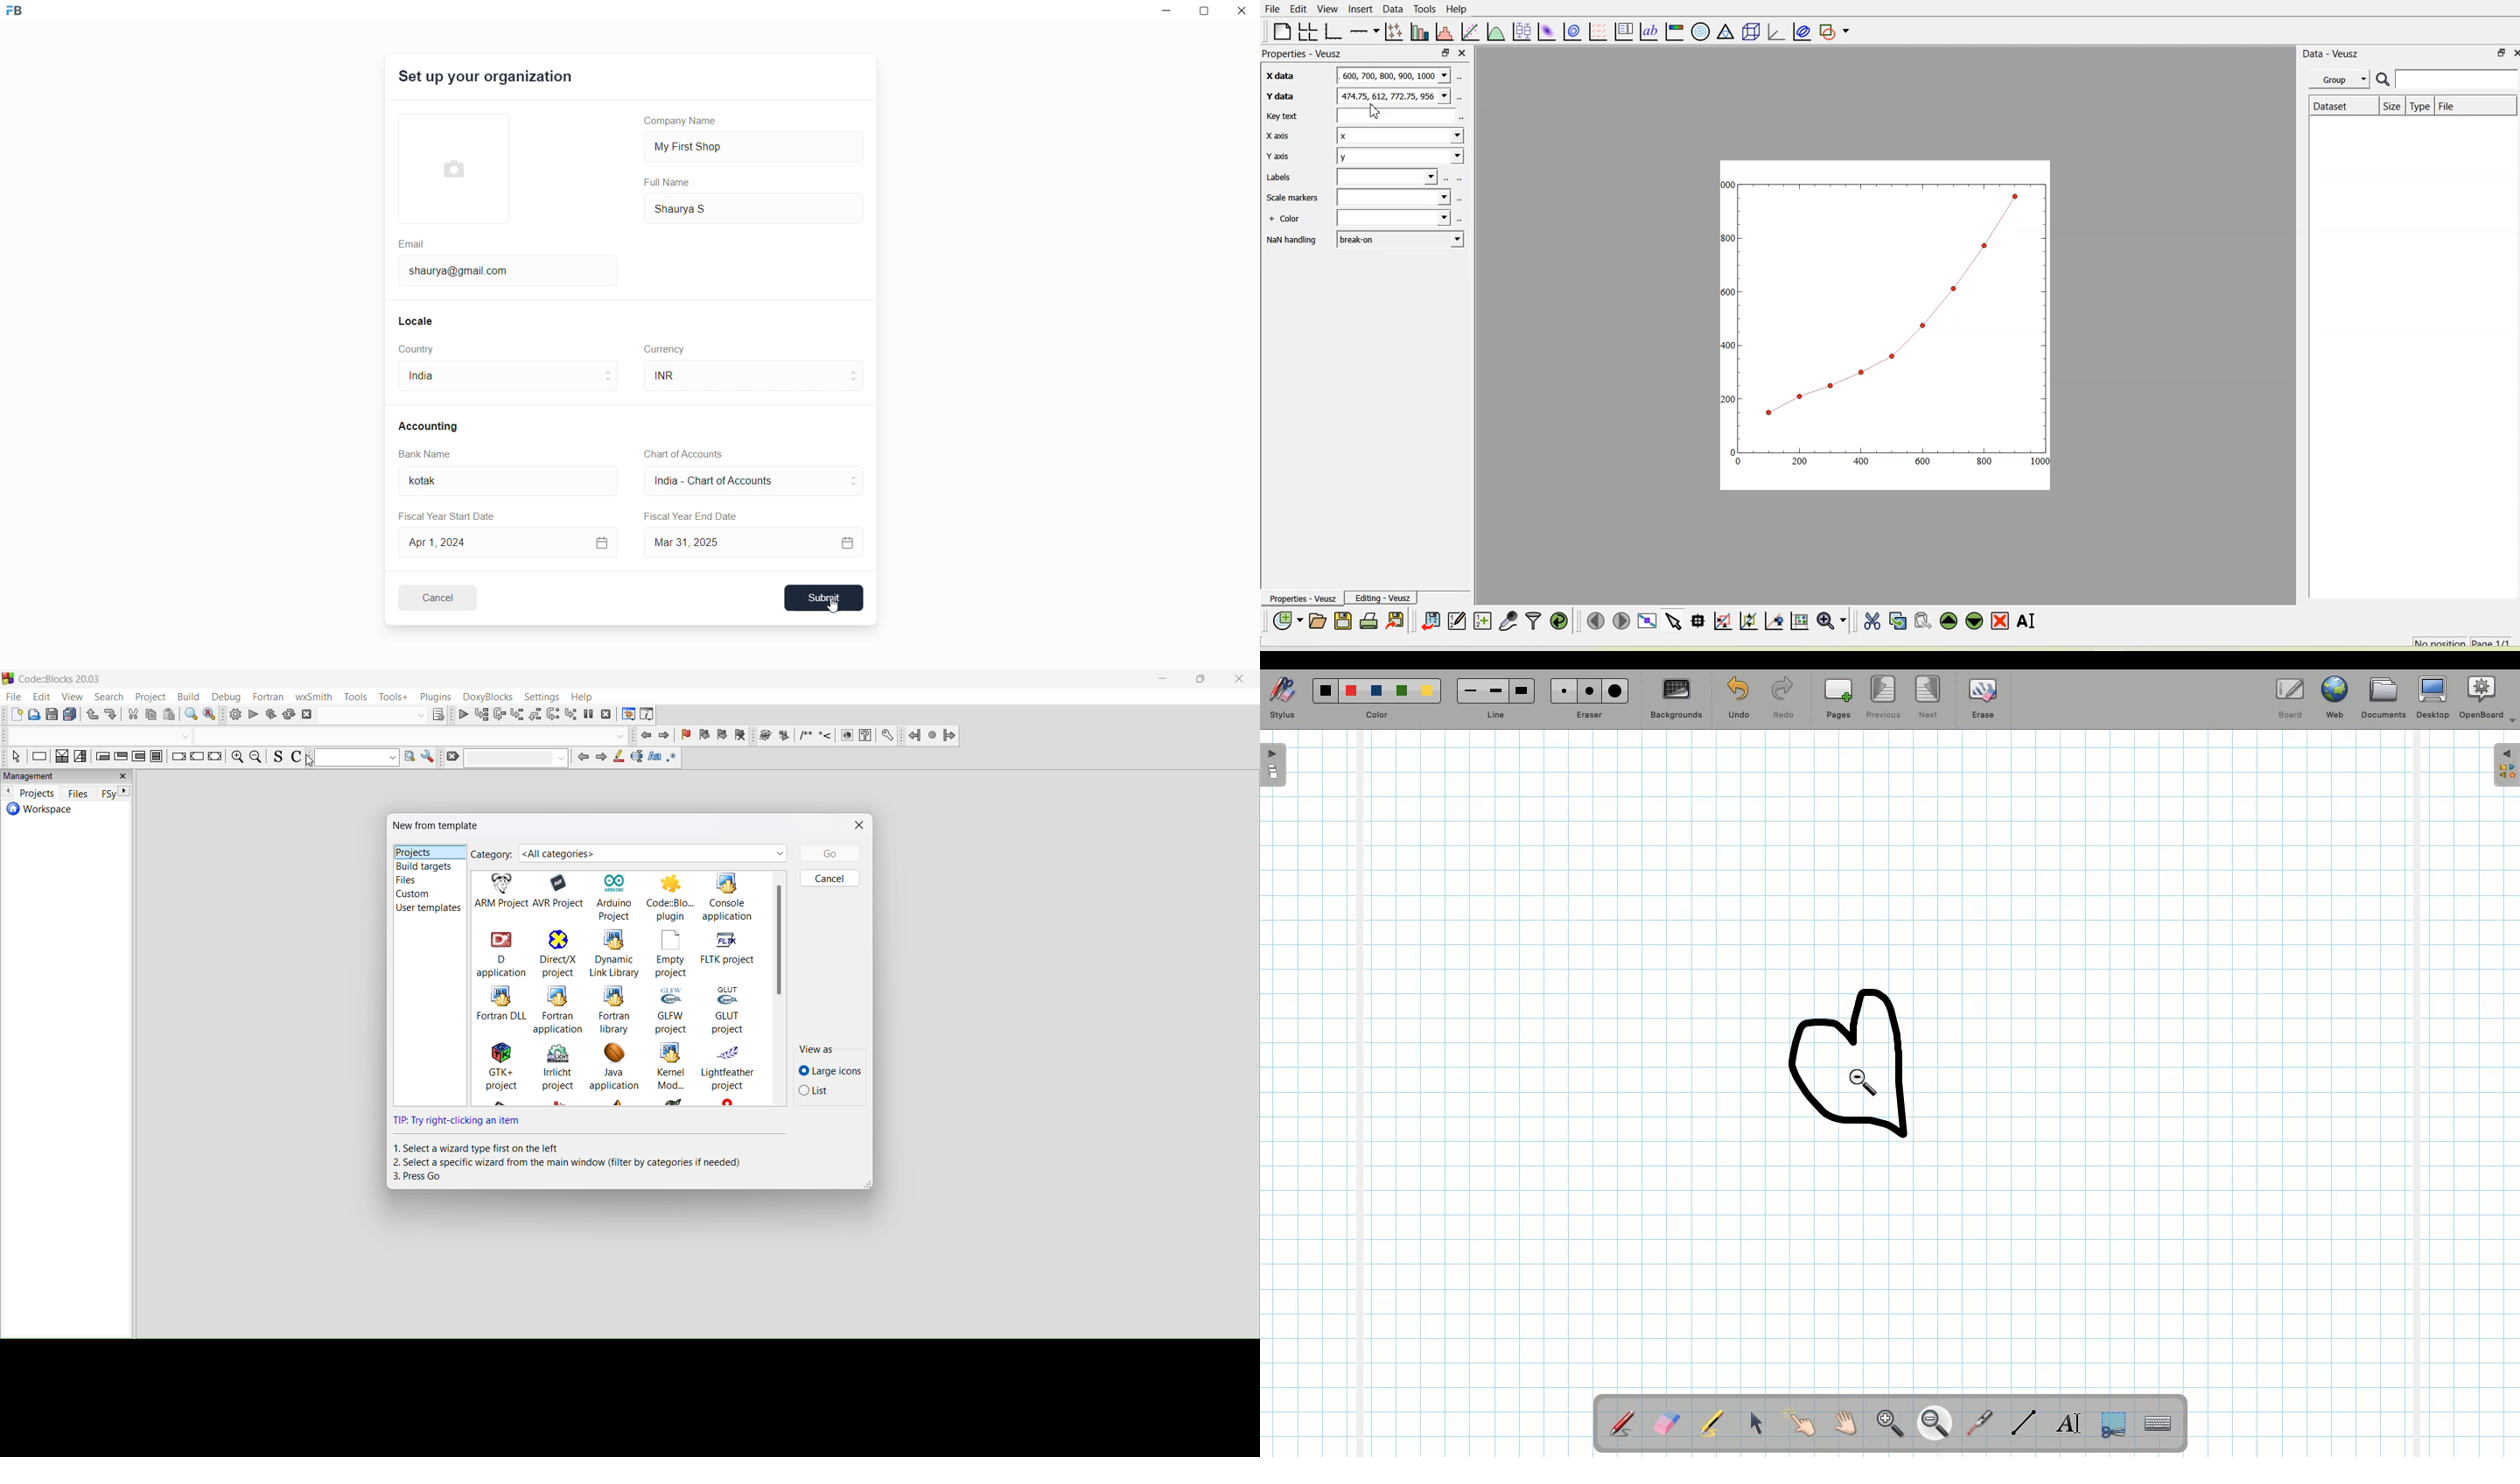 Image resolution: width=2520 pixels, height=1484 pixels. What do you see at coordinates (308, 715) in the screenshot?
I see `abort` at bounding box center [308, 715].